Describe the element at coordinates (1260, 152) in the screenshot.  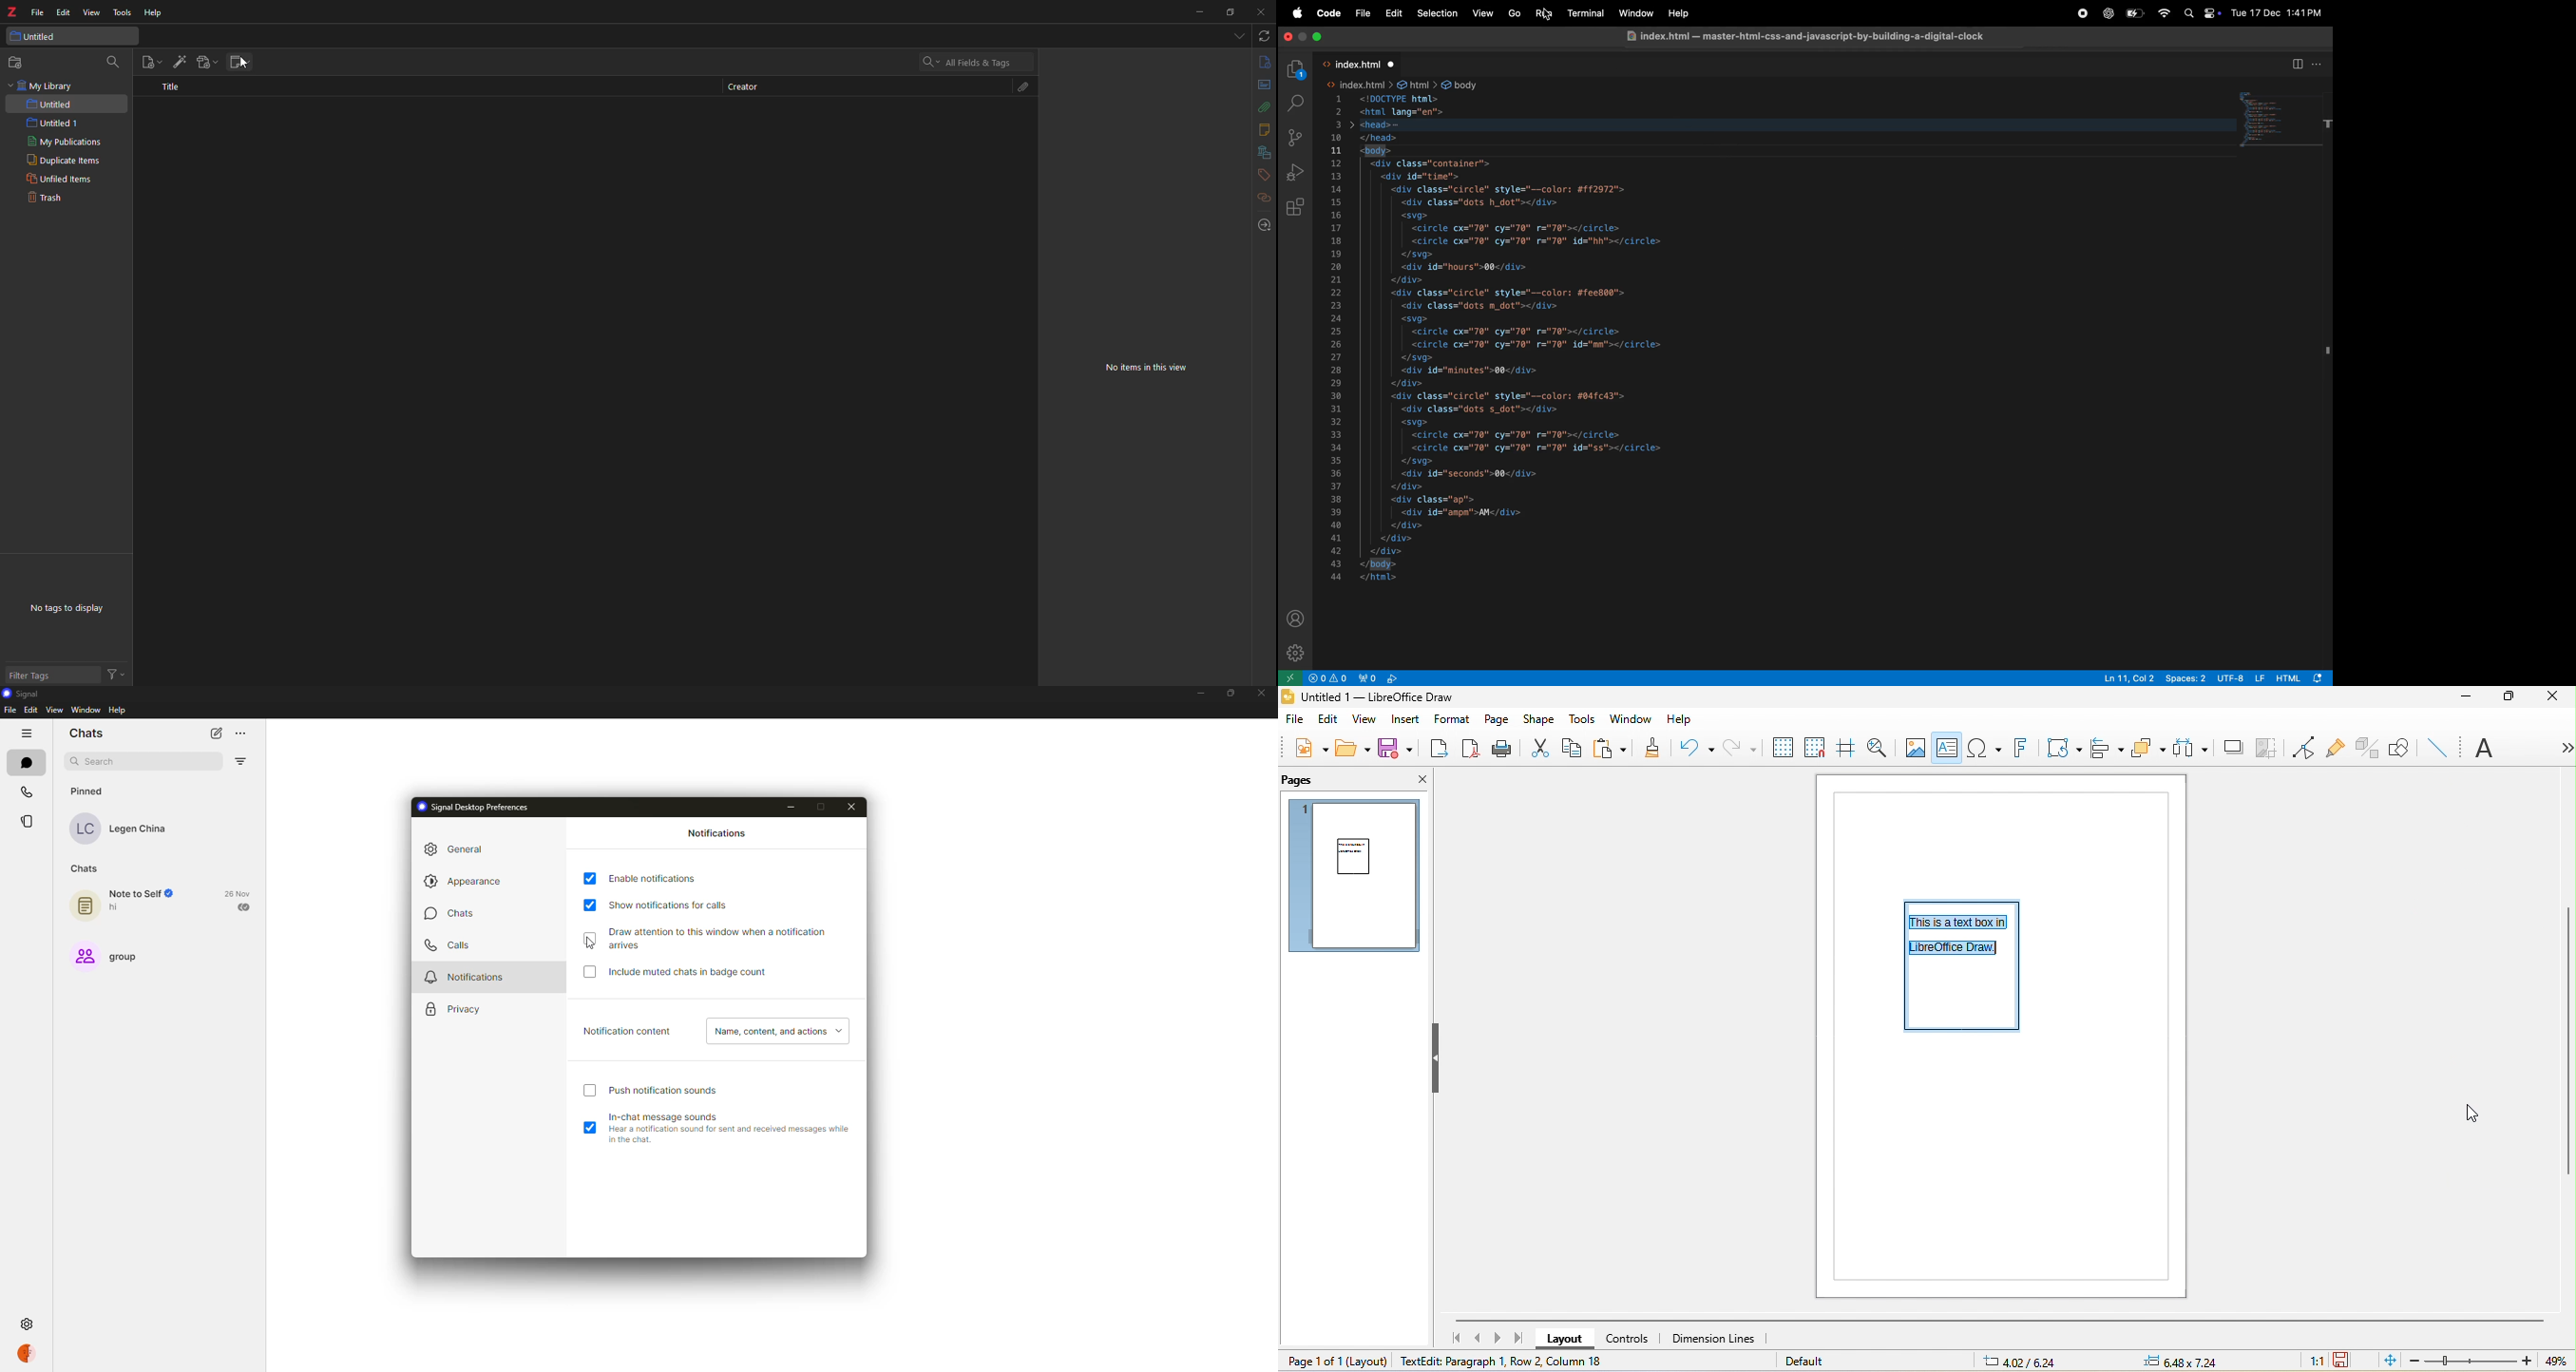
I see `library` at that location.